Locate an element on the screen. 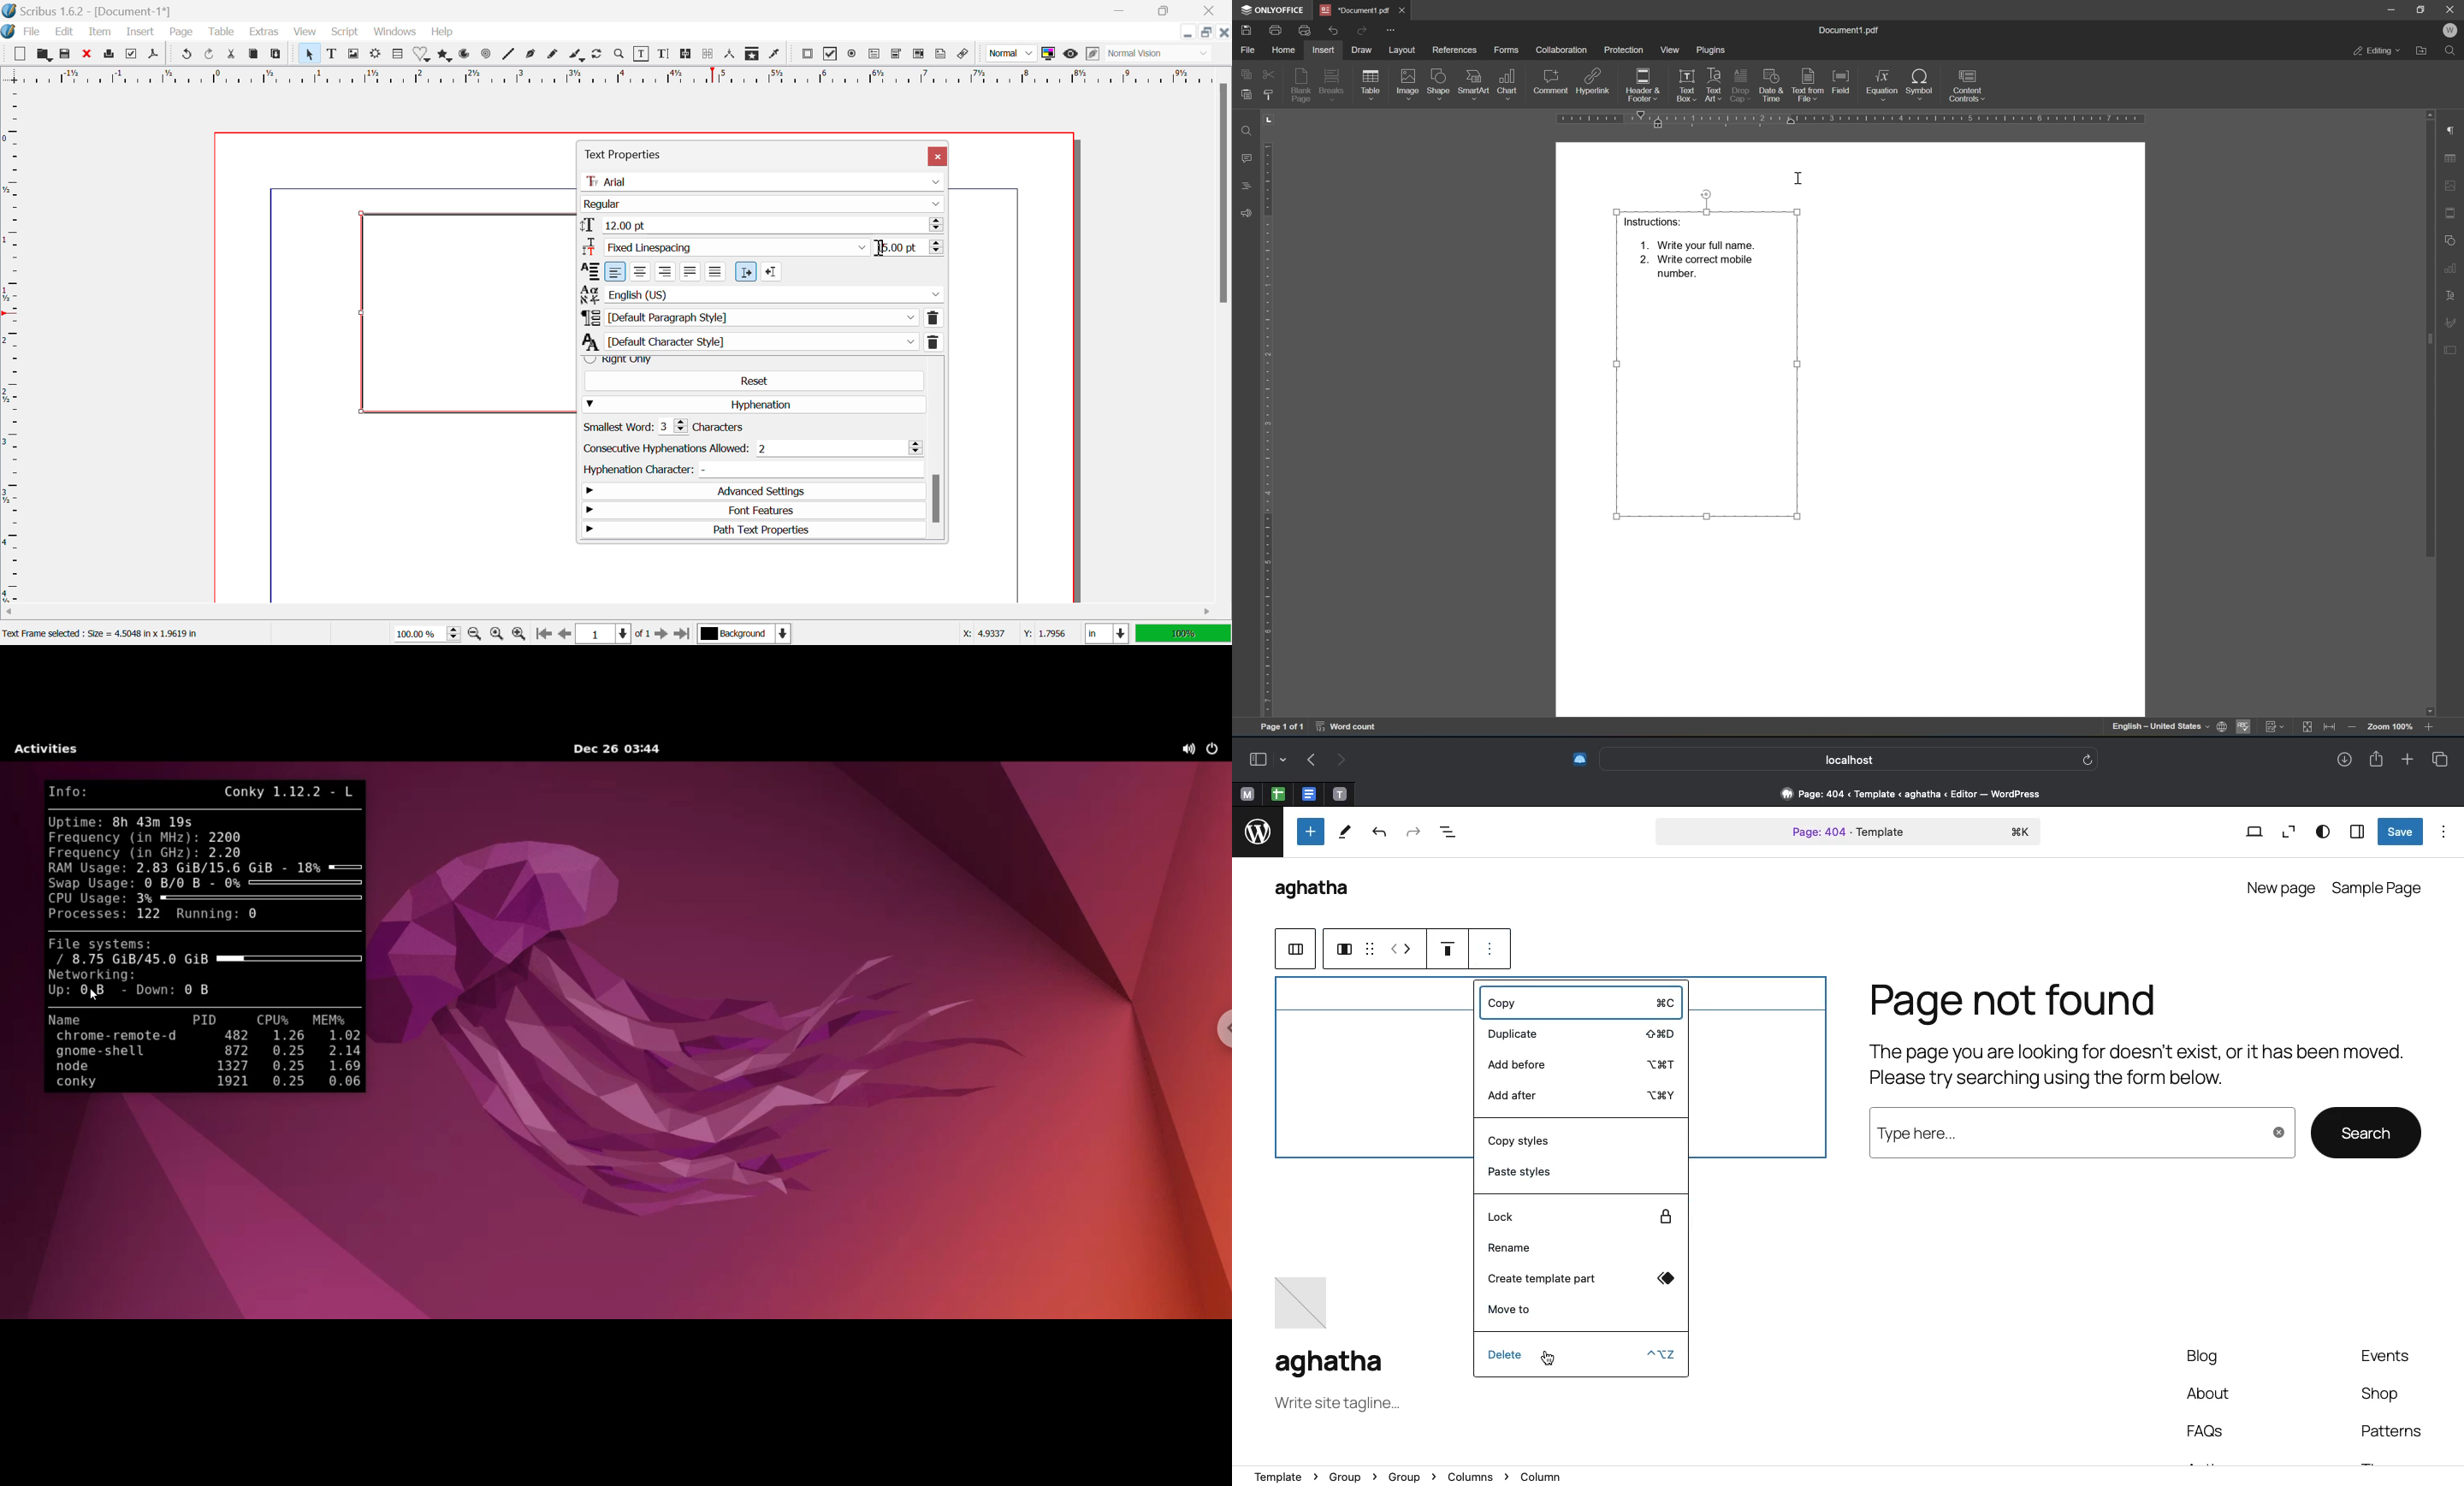  Justification is located at coordinates (1448, 948).